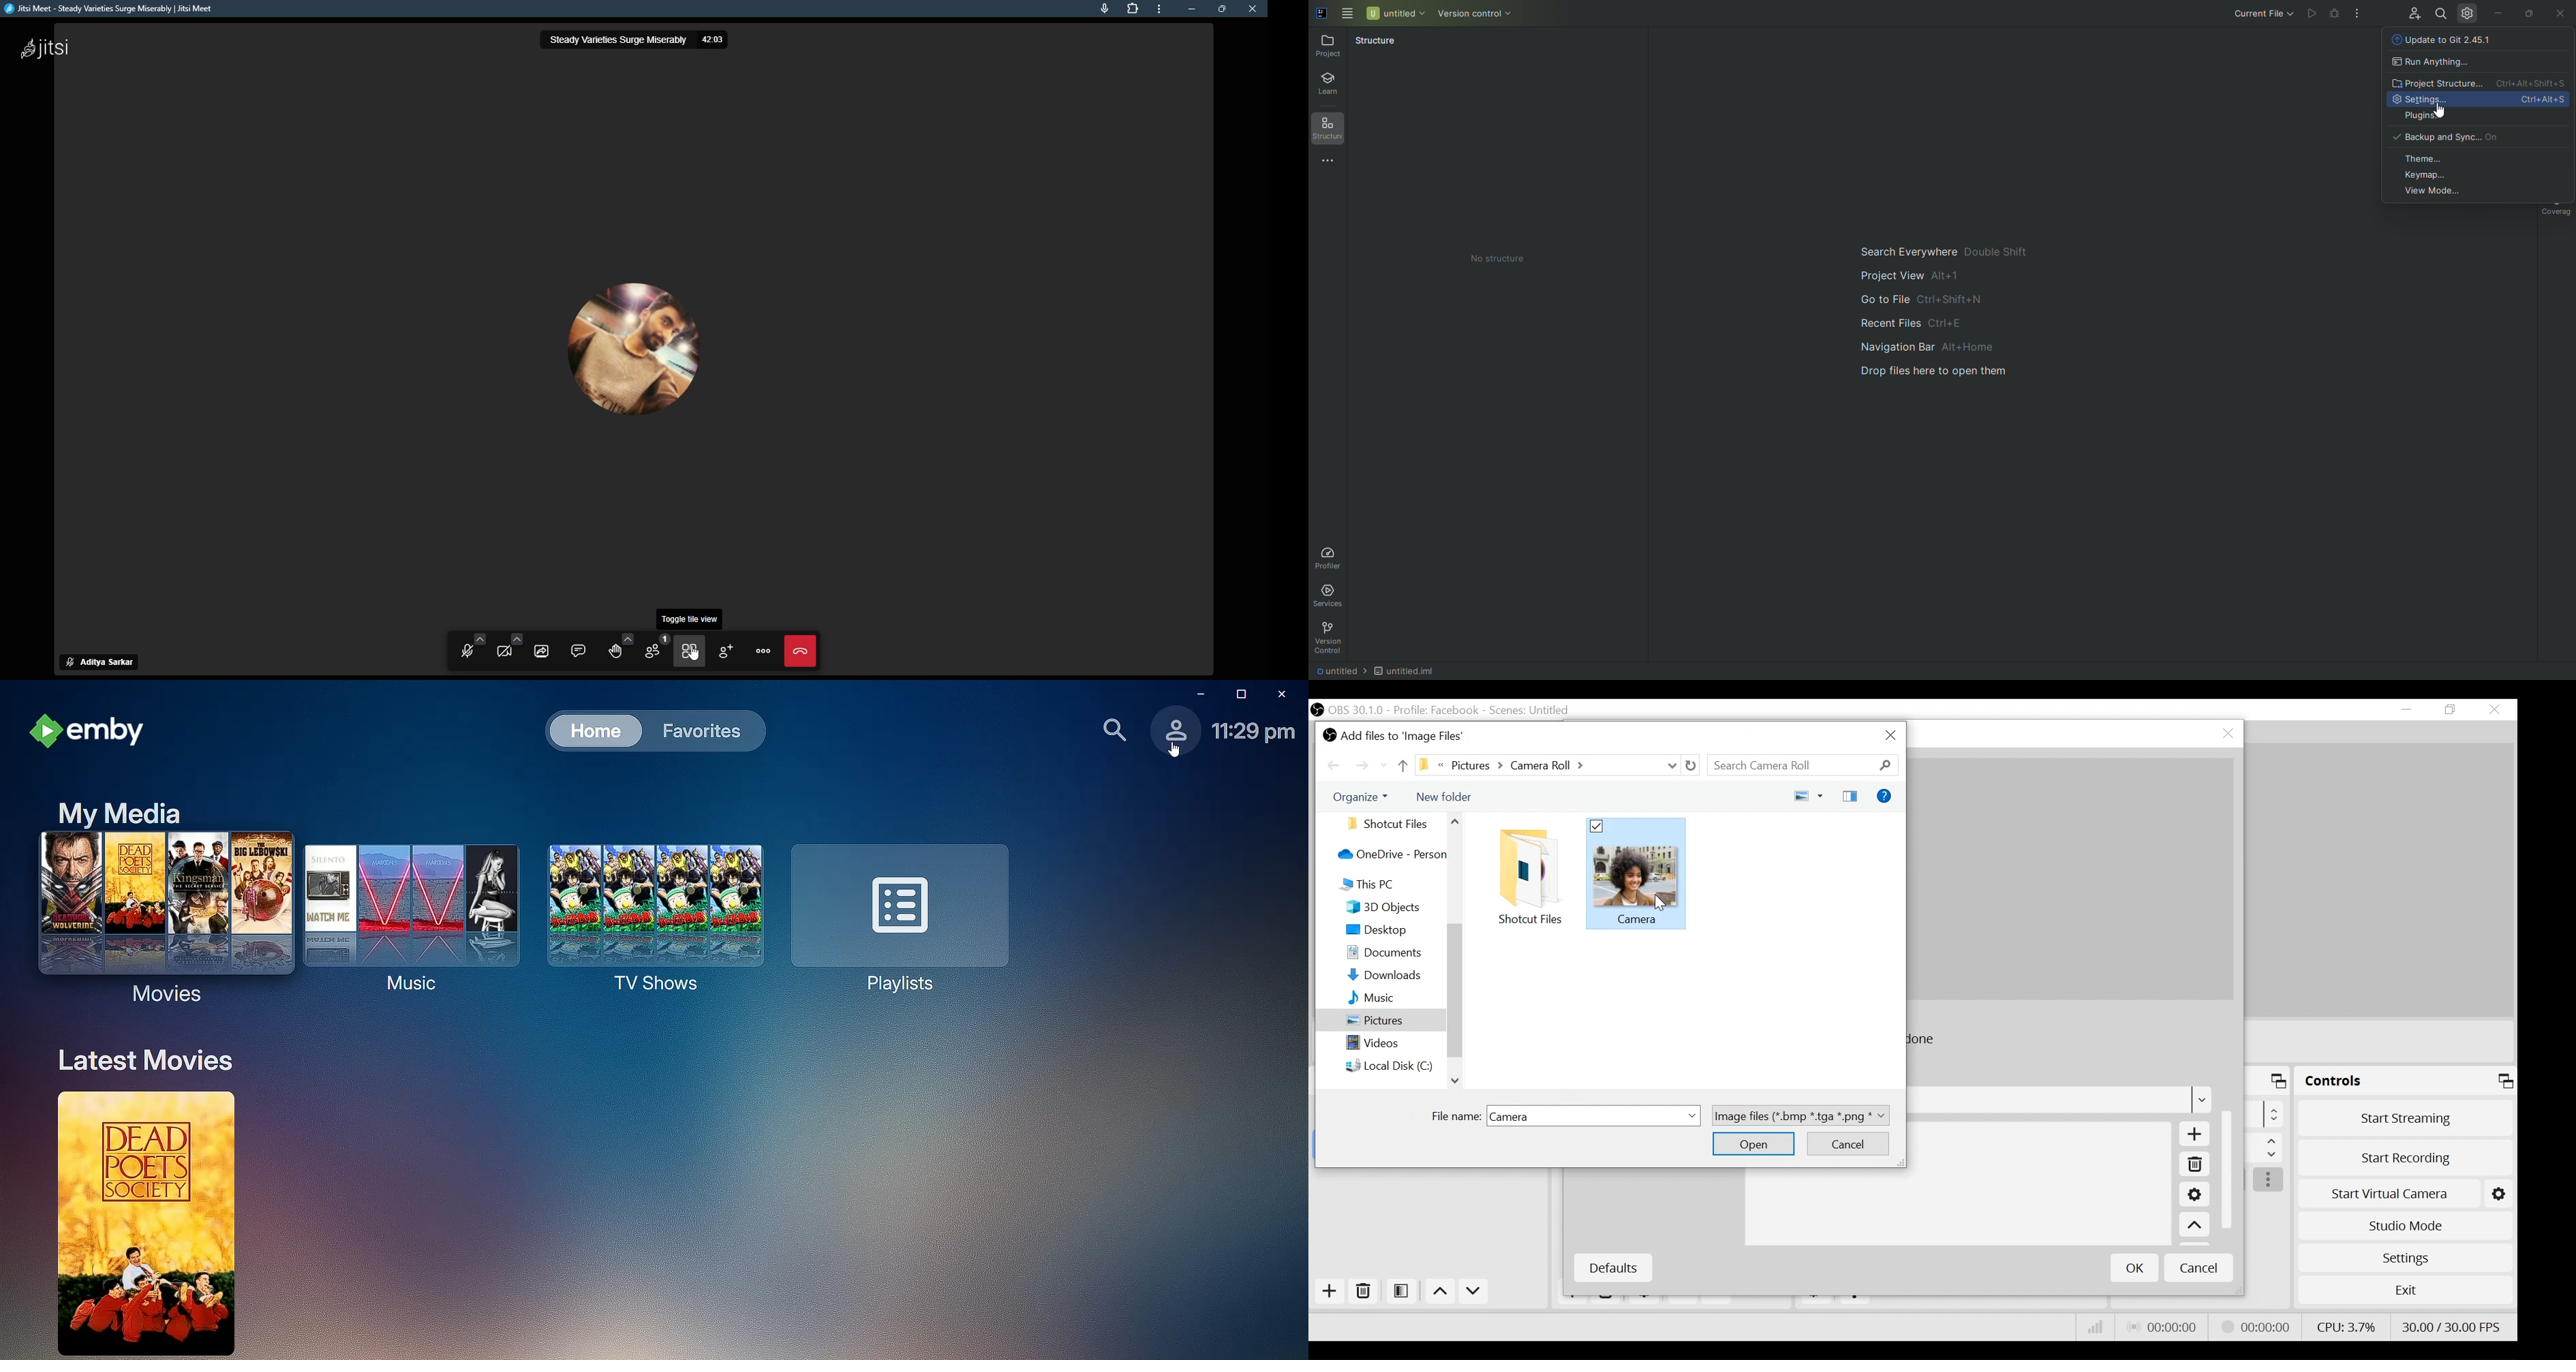 The width and height of the screenshot is (2576, 1372). Describe the element at coordinates (656, 650) in the screenshot. I see `participants` at that location.